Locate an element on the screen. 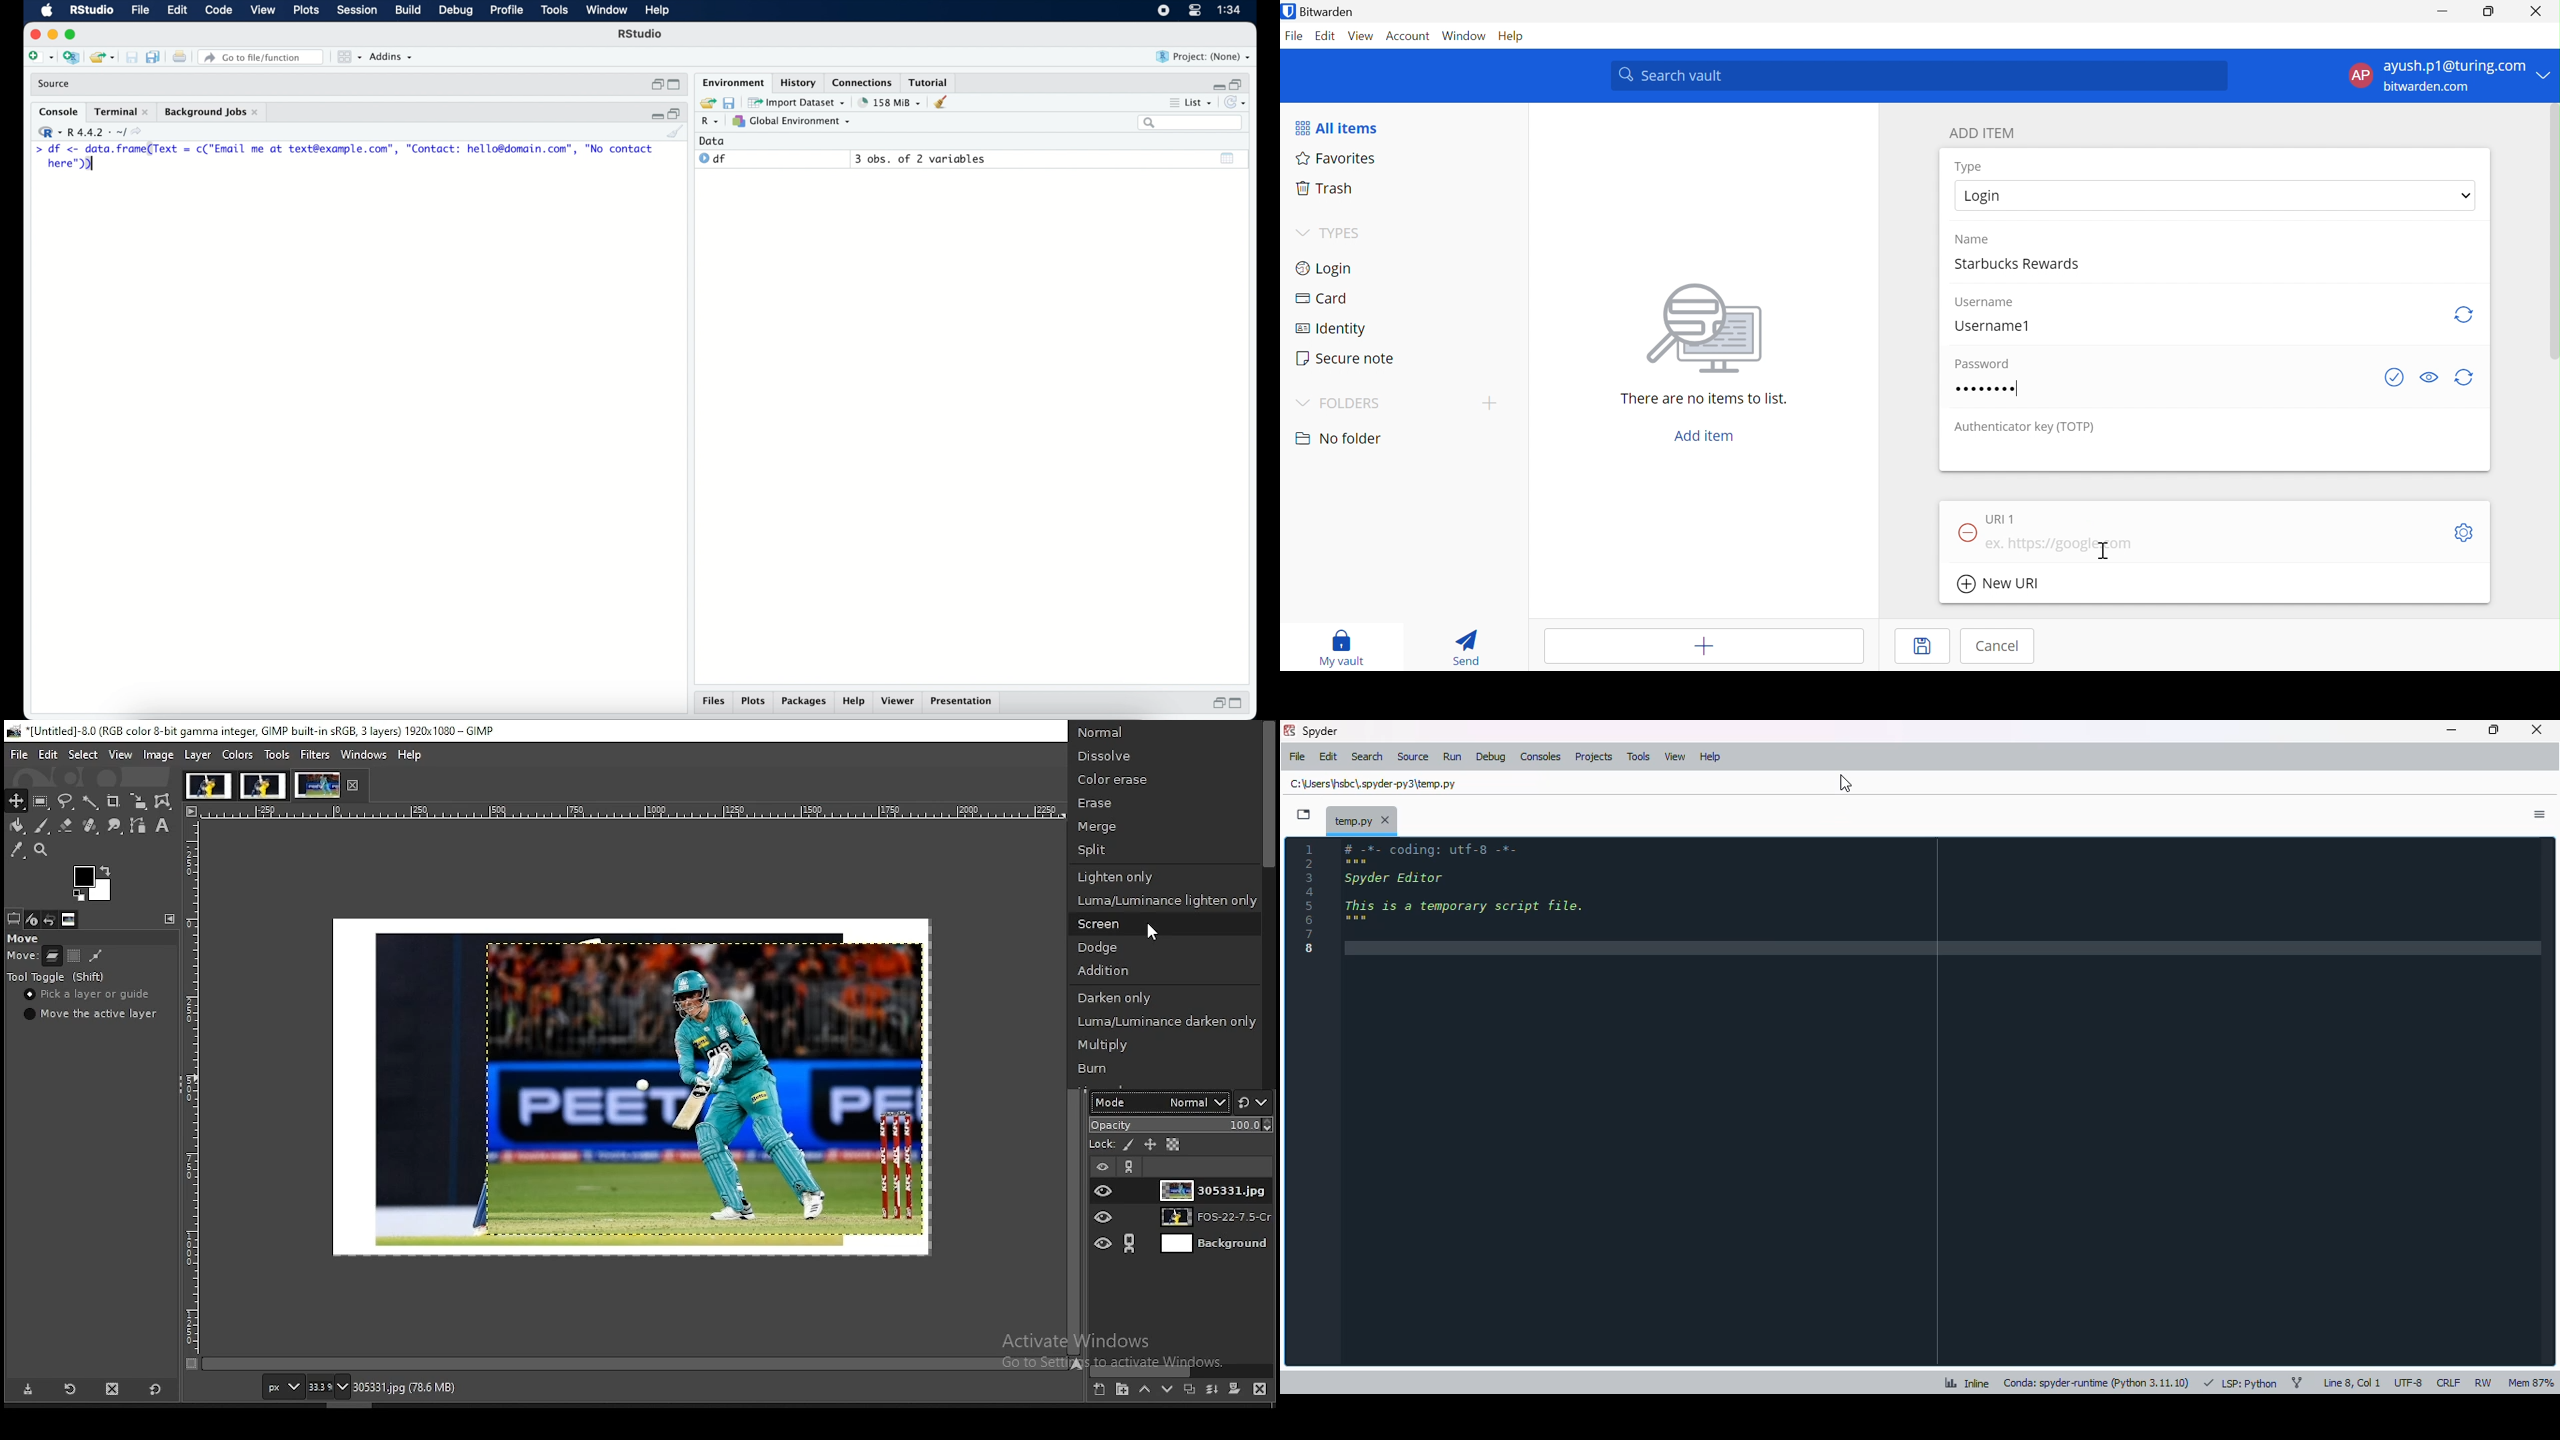 The image size is (2576, 1456). search is located at coordinates (1366, 757).